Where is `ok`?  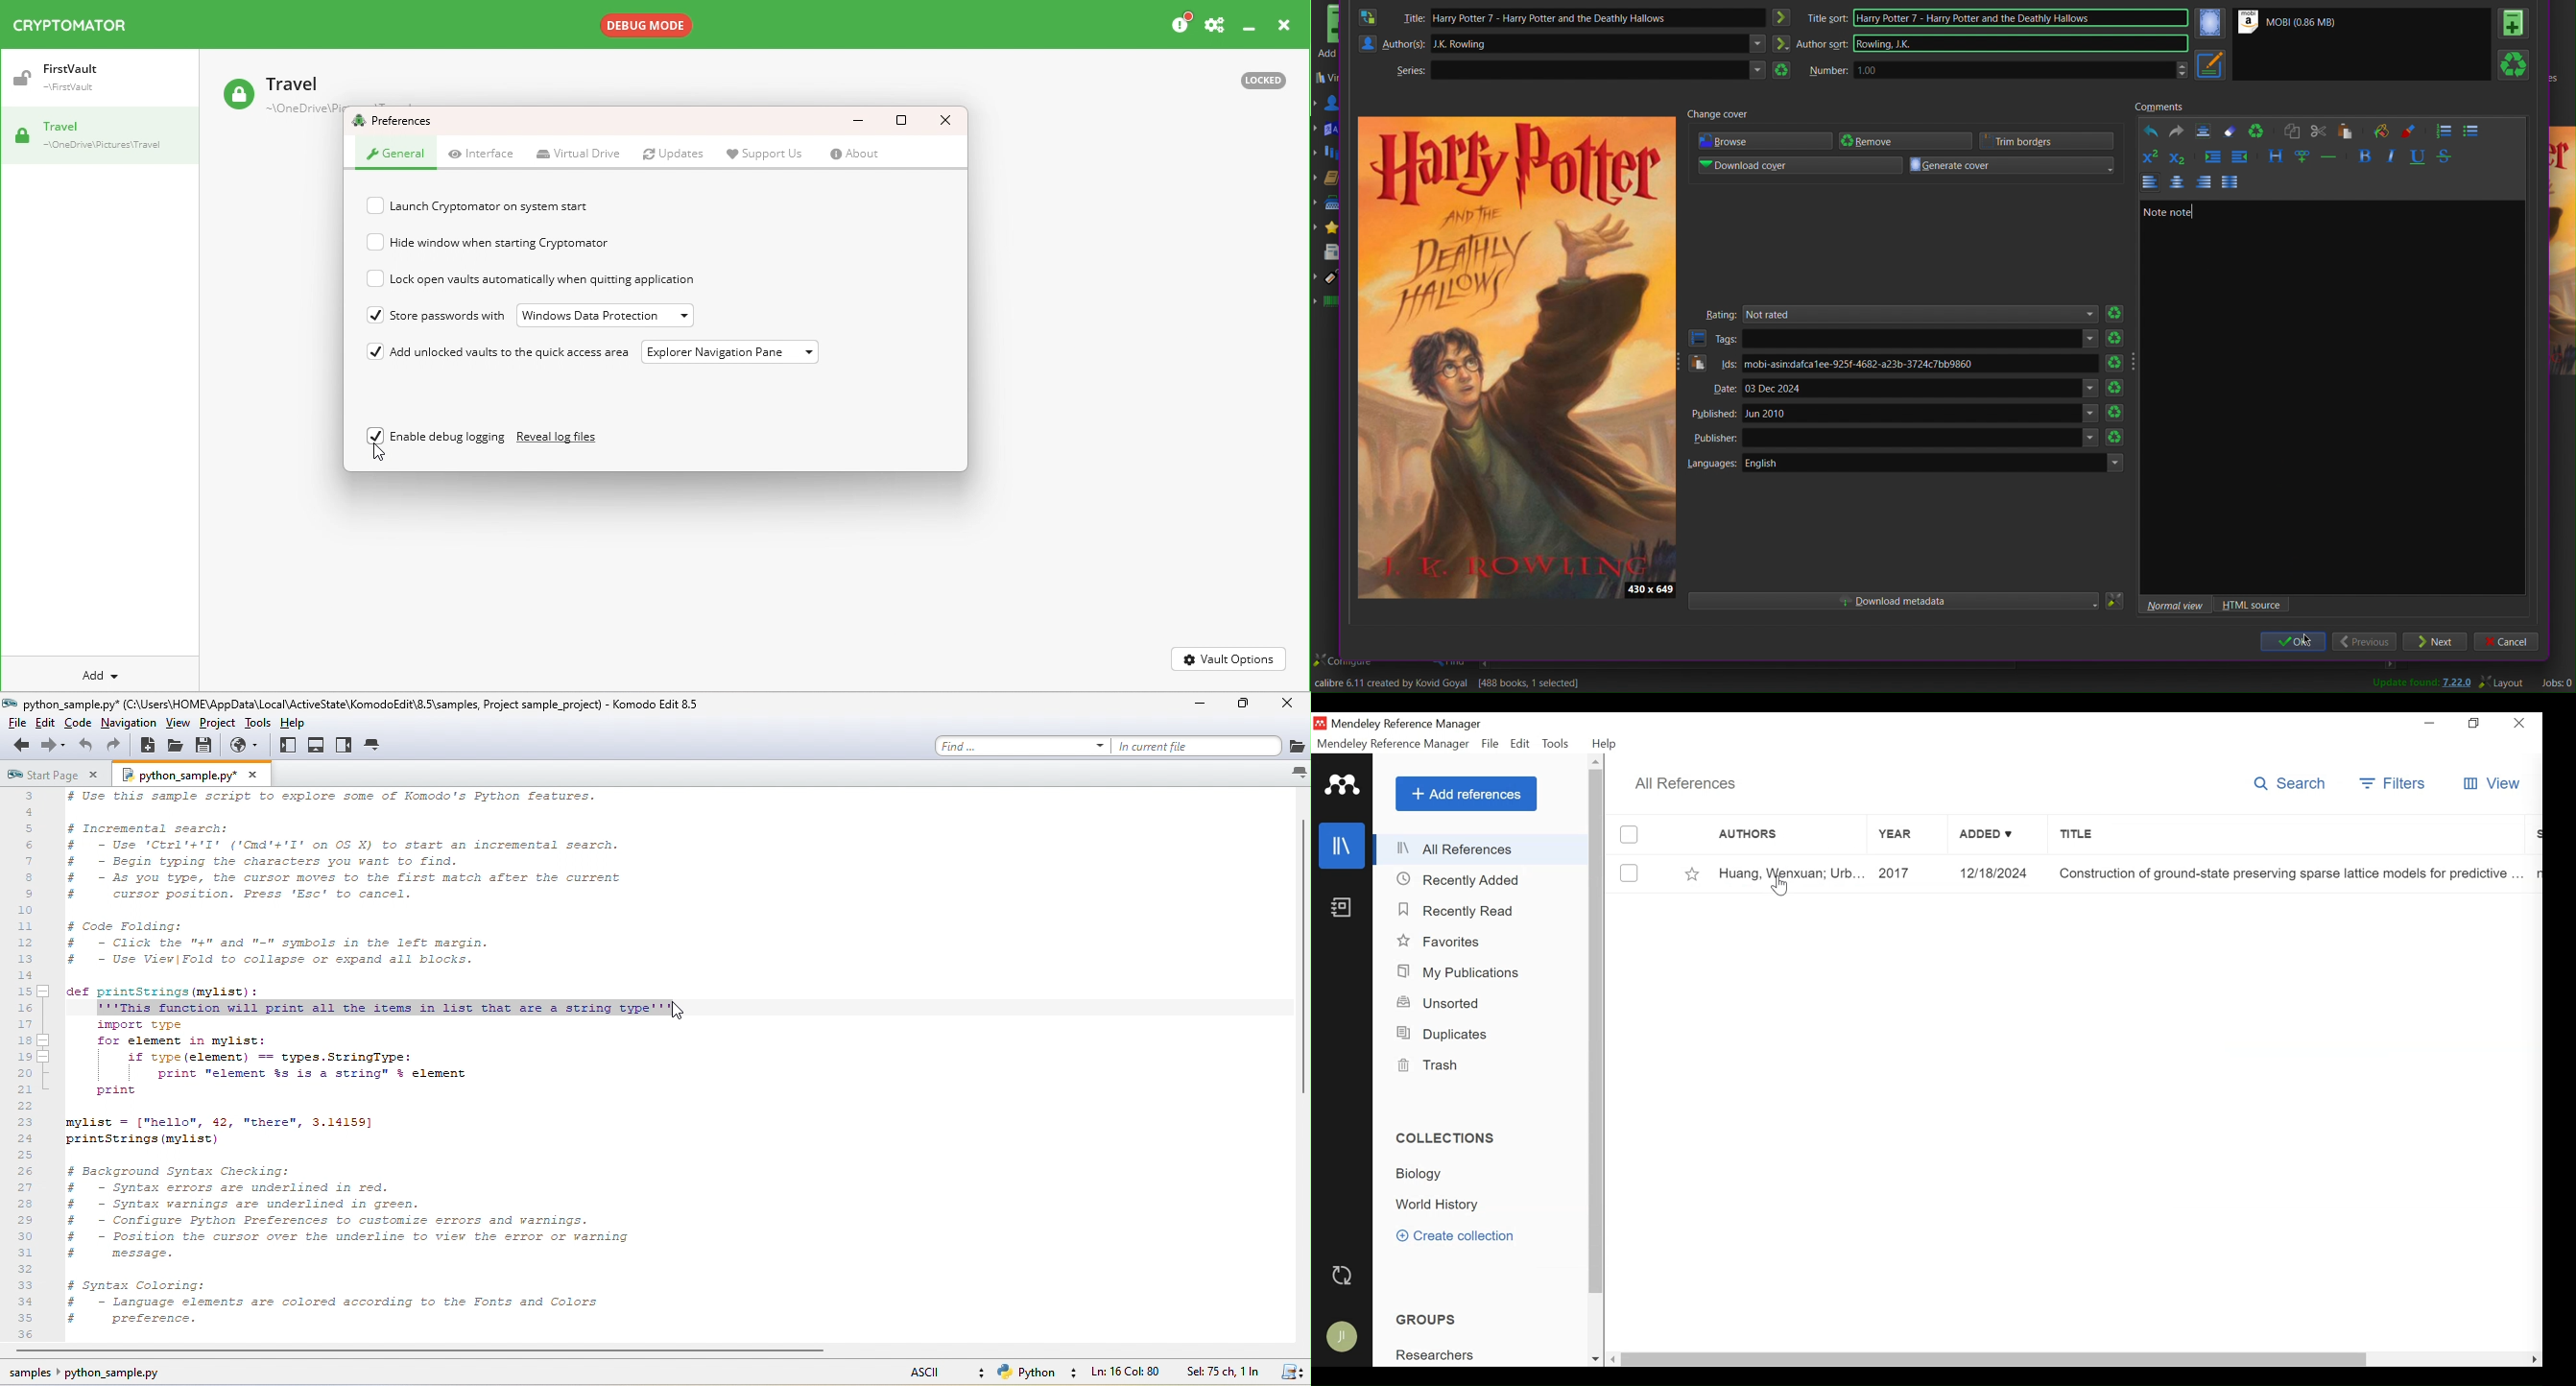 ok is located at coordinates (2292, 643).